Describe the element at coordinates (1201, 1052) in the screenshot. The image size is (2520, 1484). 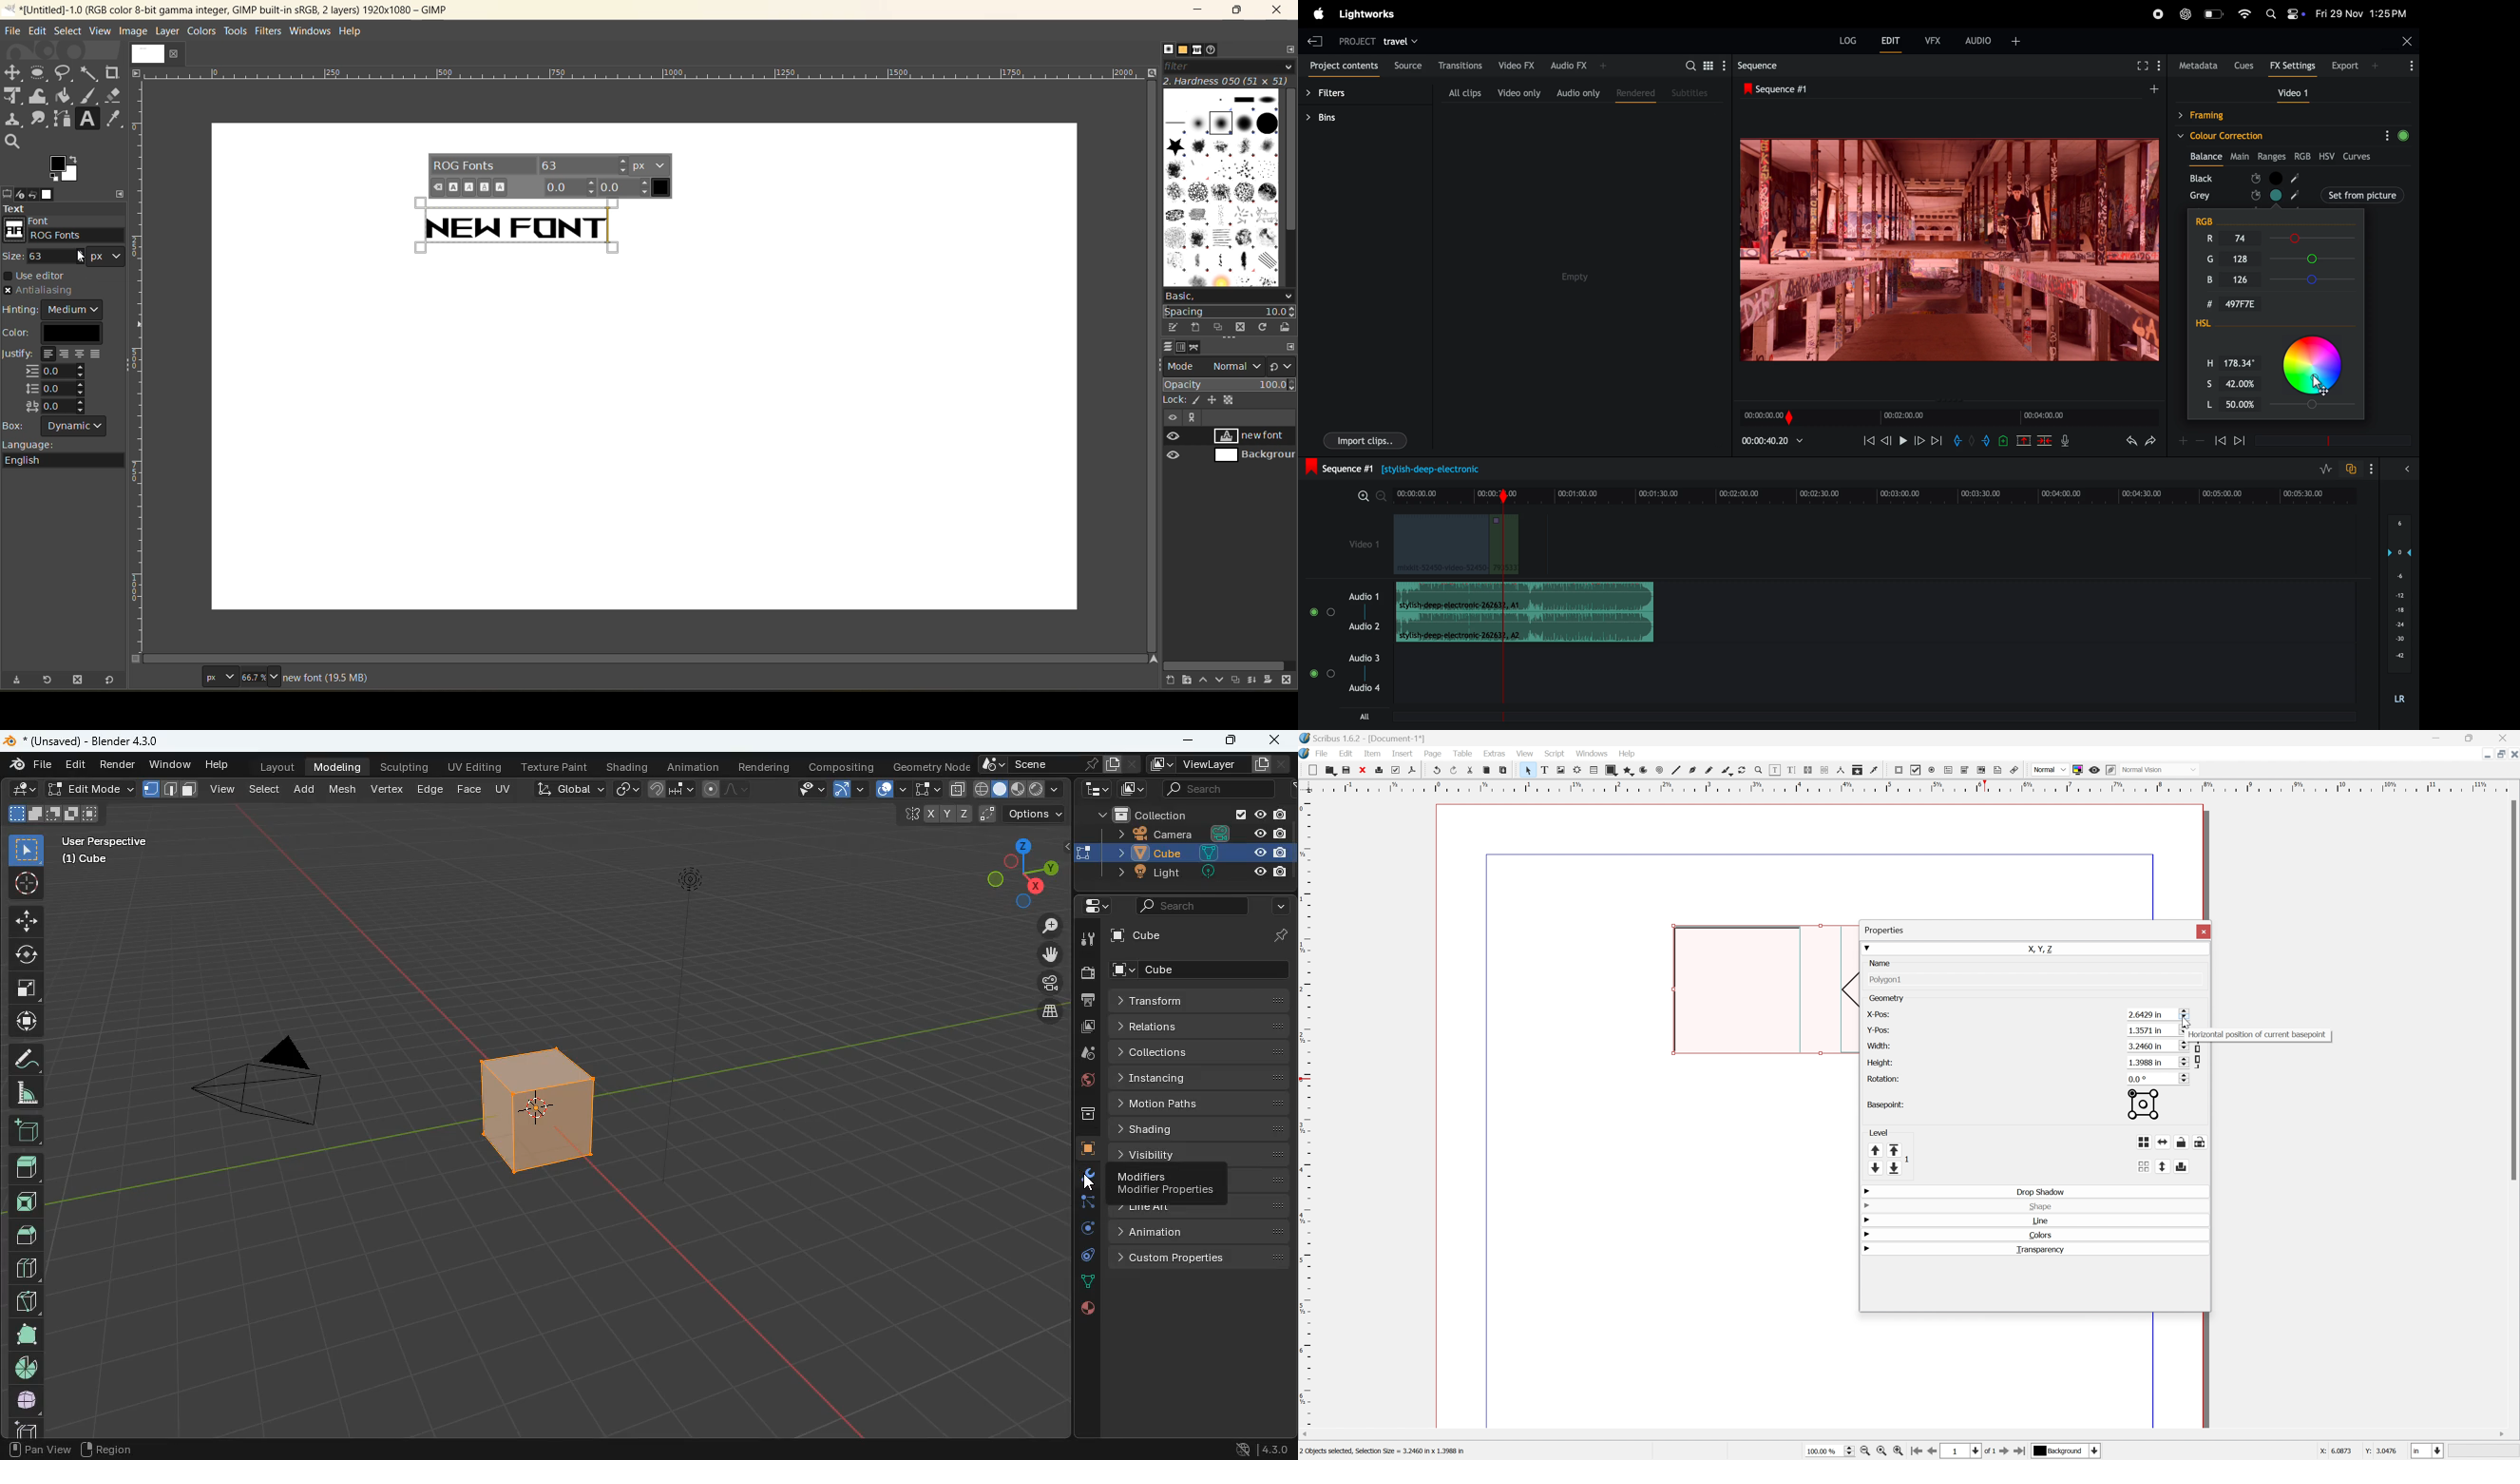
I see `collections` at that location.